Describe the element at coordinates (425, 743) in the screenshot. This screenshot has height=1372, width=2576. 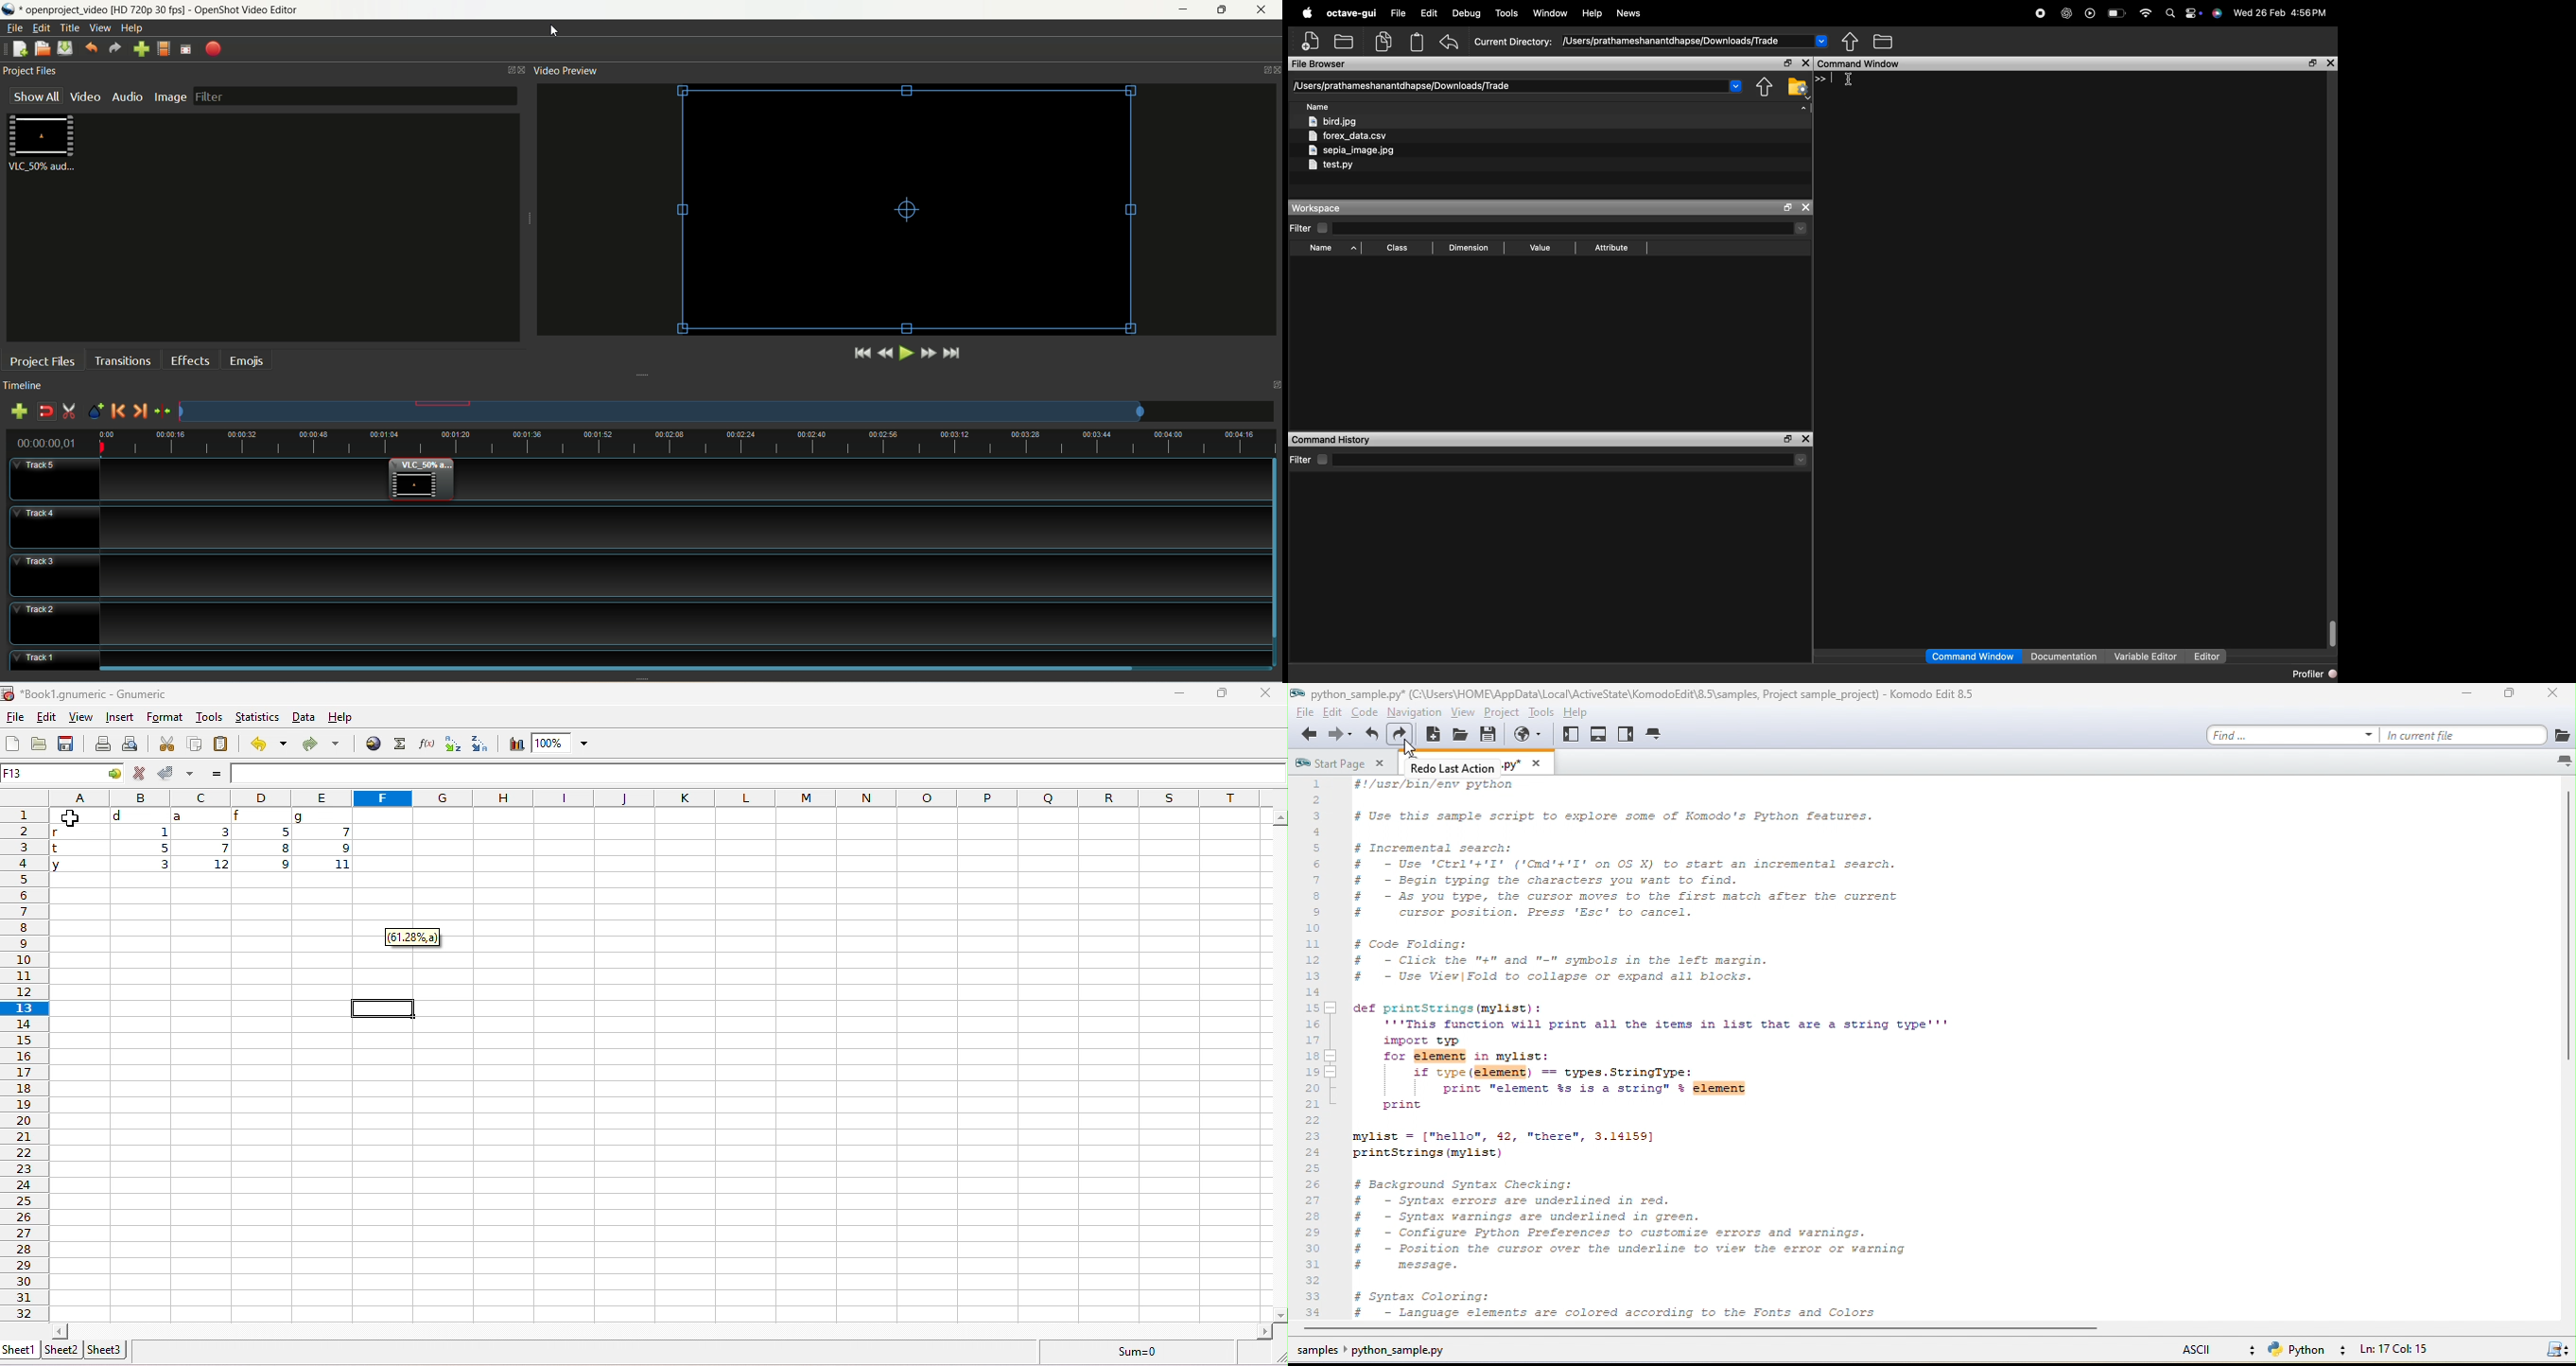
I see `function wizard` at that location.